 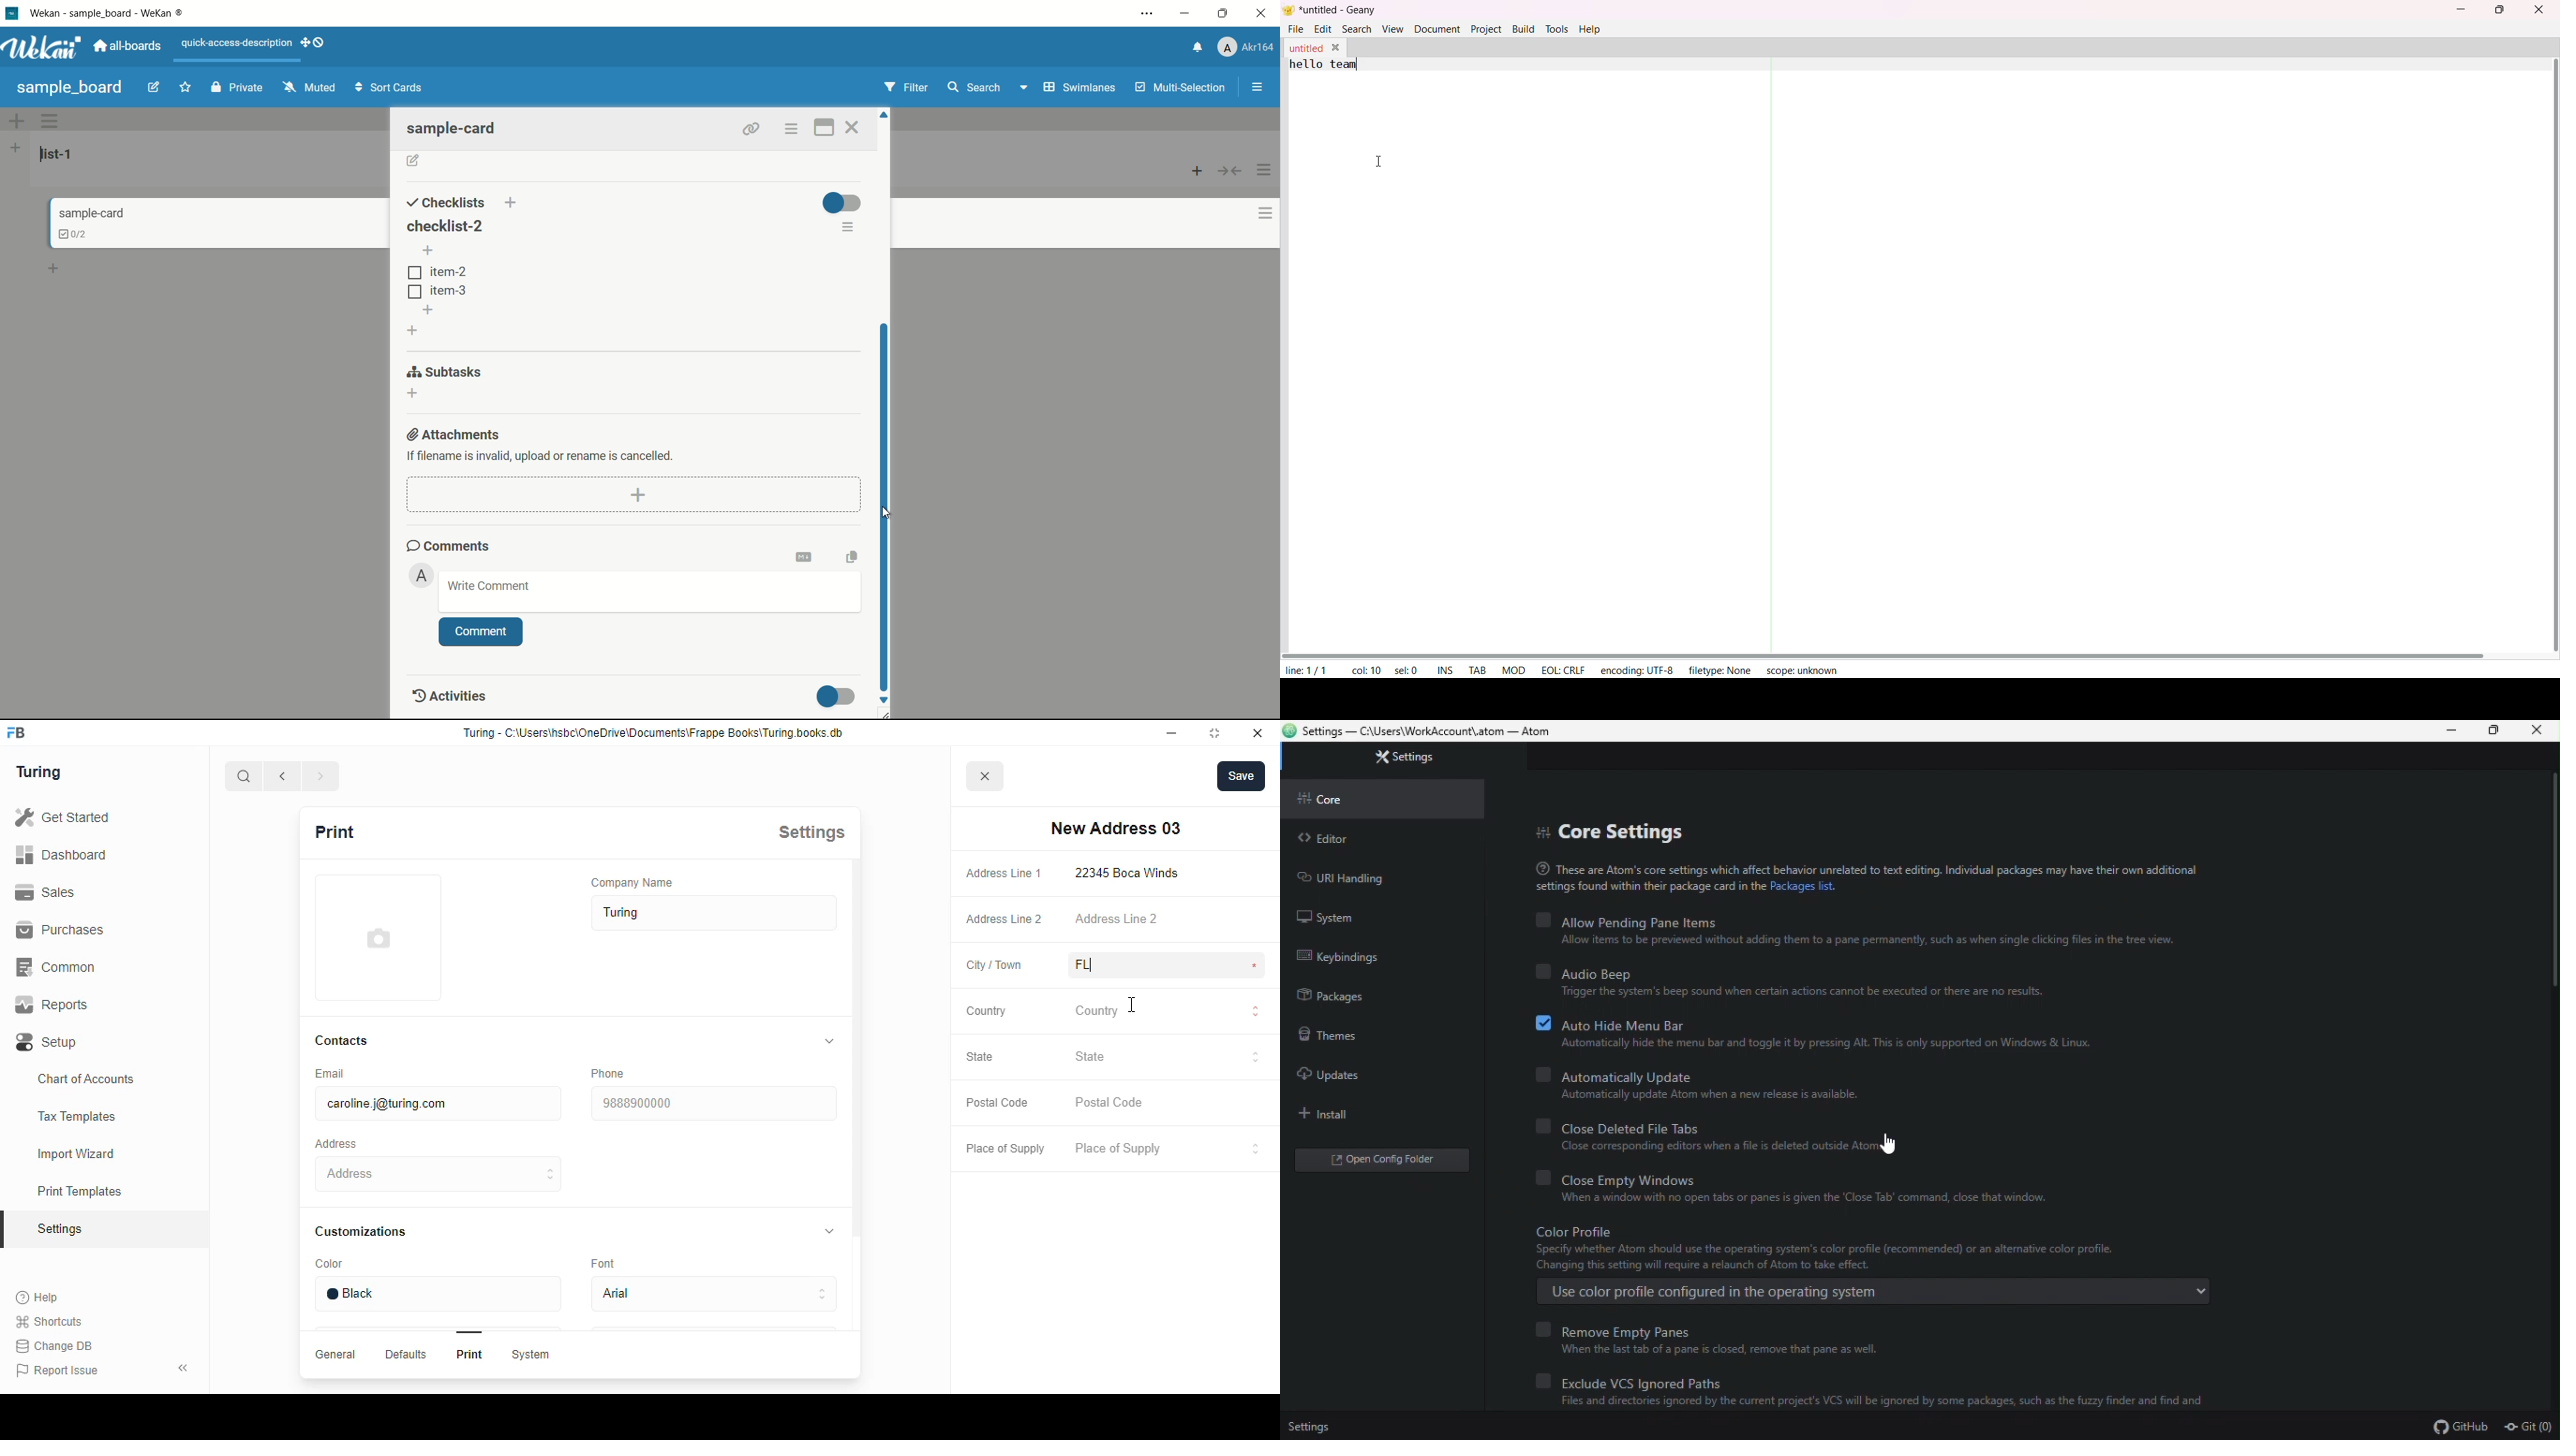 I want to click on Updates, so click(x=1345, y=1075).